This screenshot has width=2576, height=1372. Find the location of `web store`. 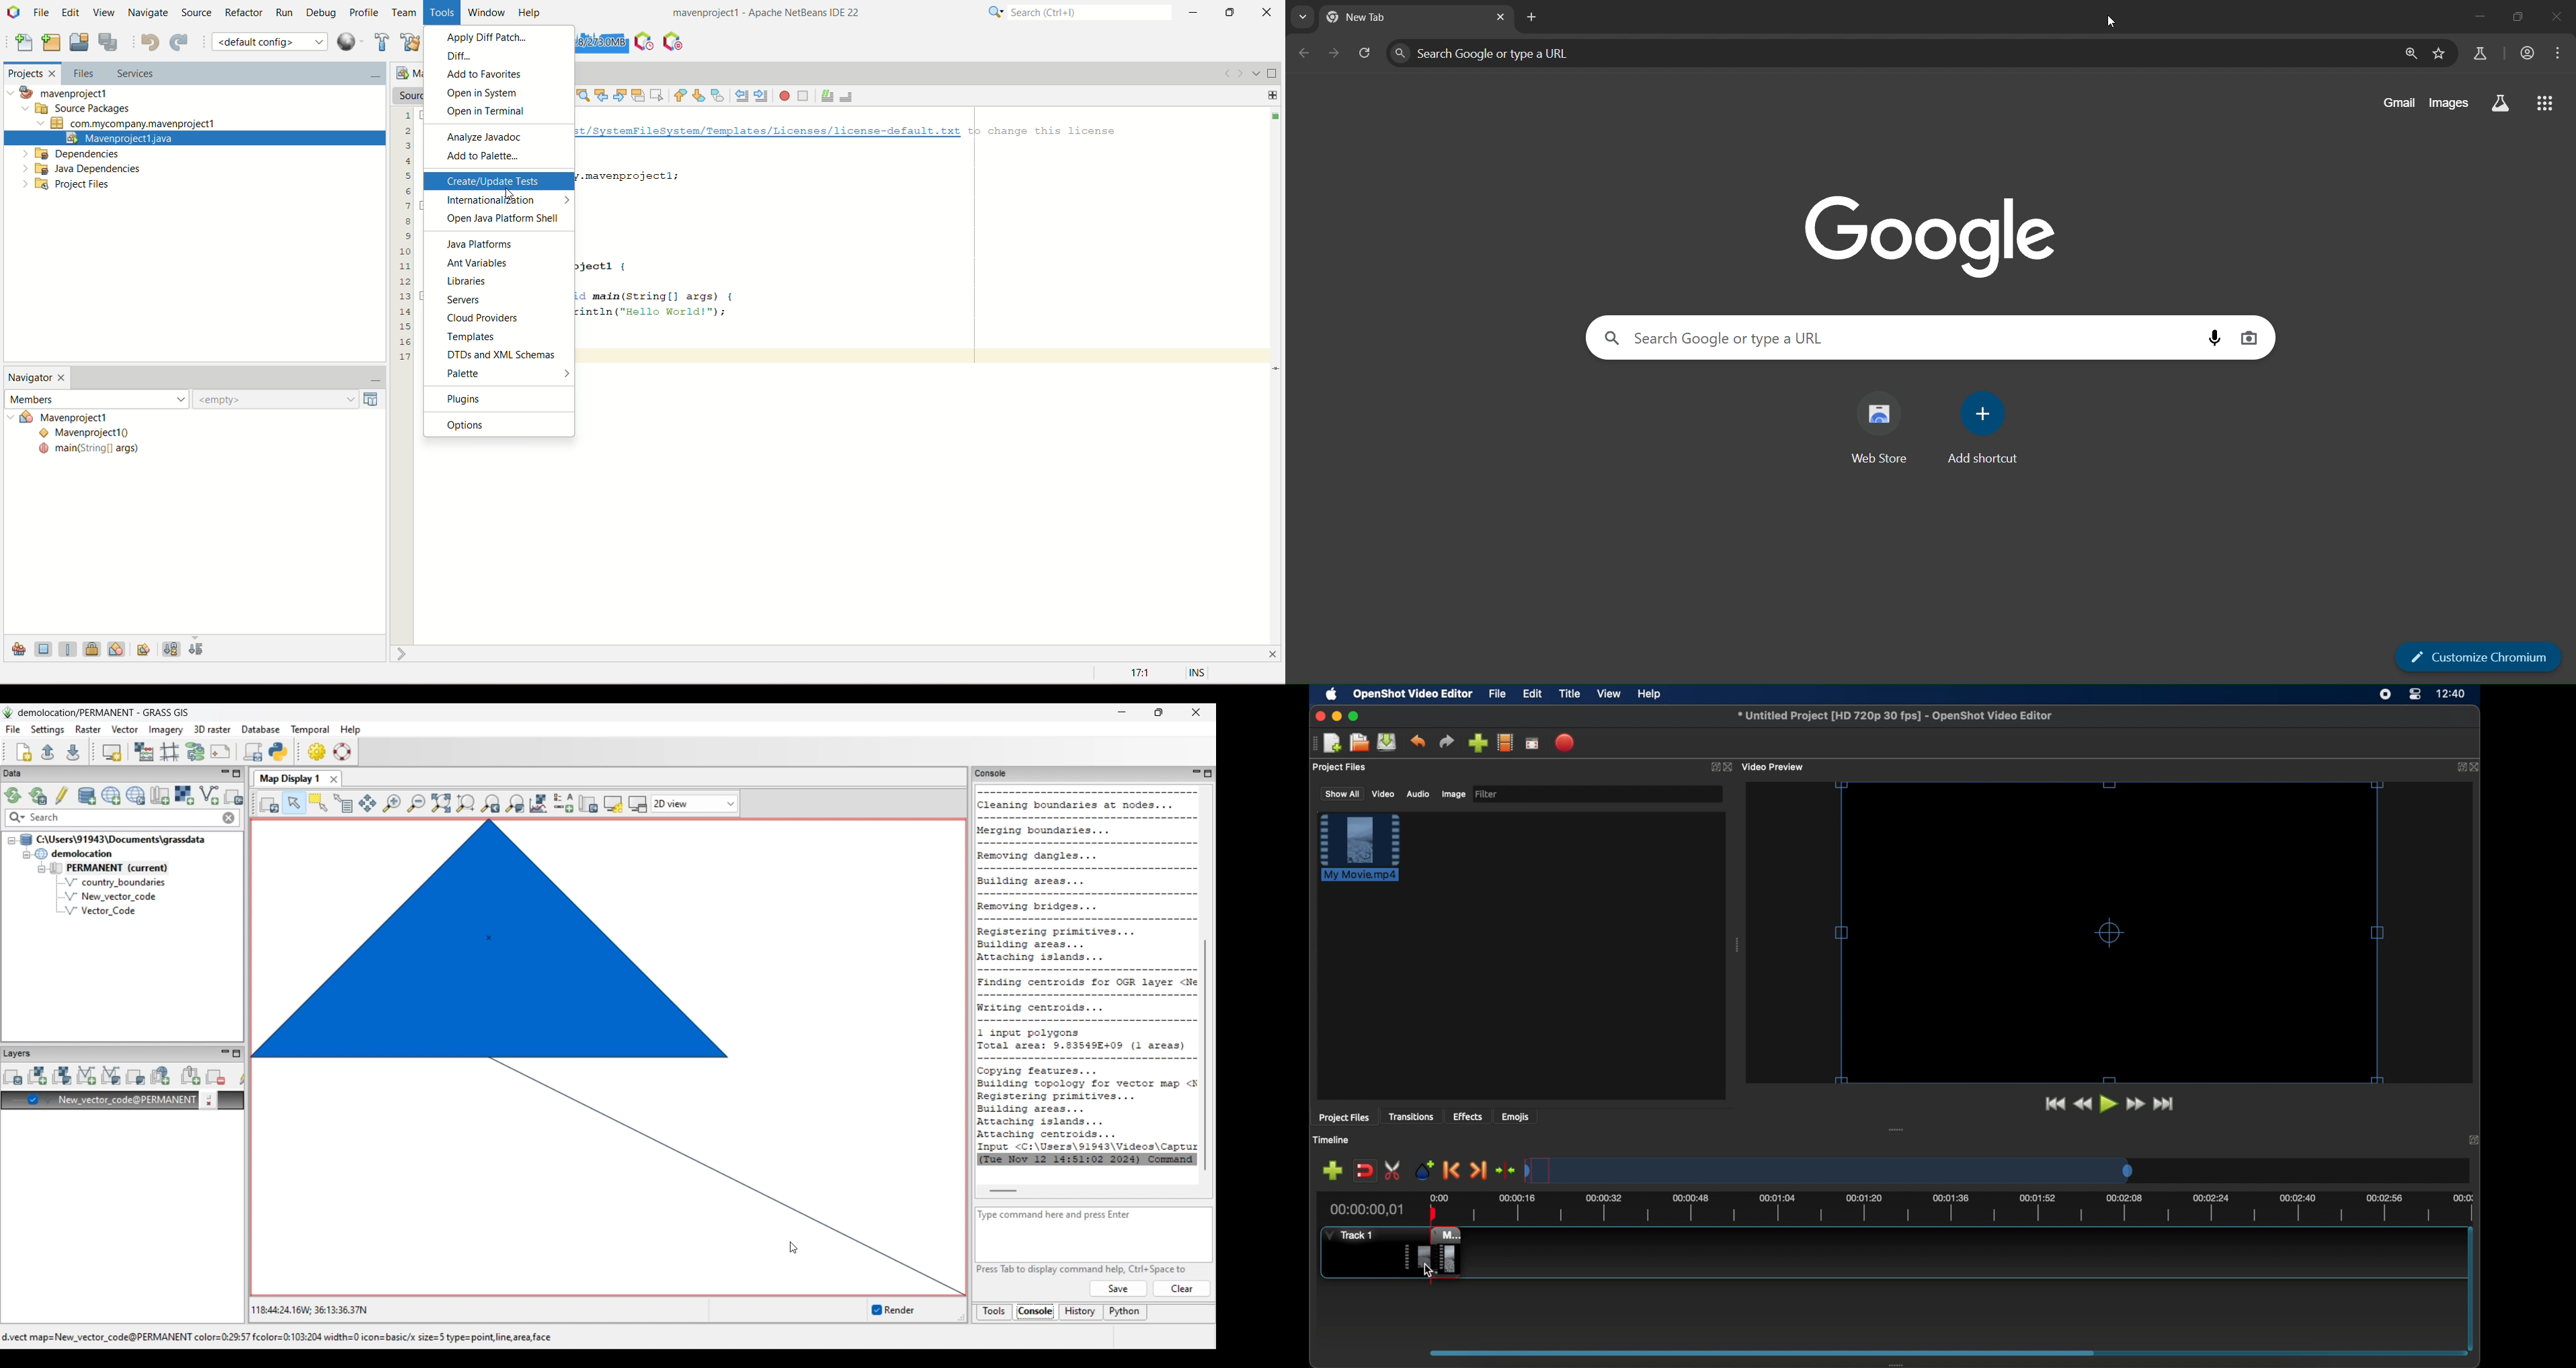

web store is located at coordinates (1882, 421).